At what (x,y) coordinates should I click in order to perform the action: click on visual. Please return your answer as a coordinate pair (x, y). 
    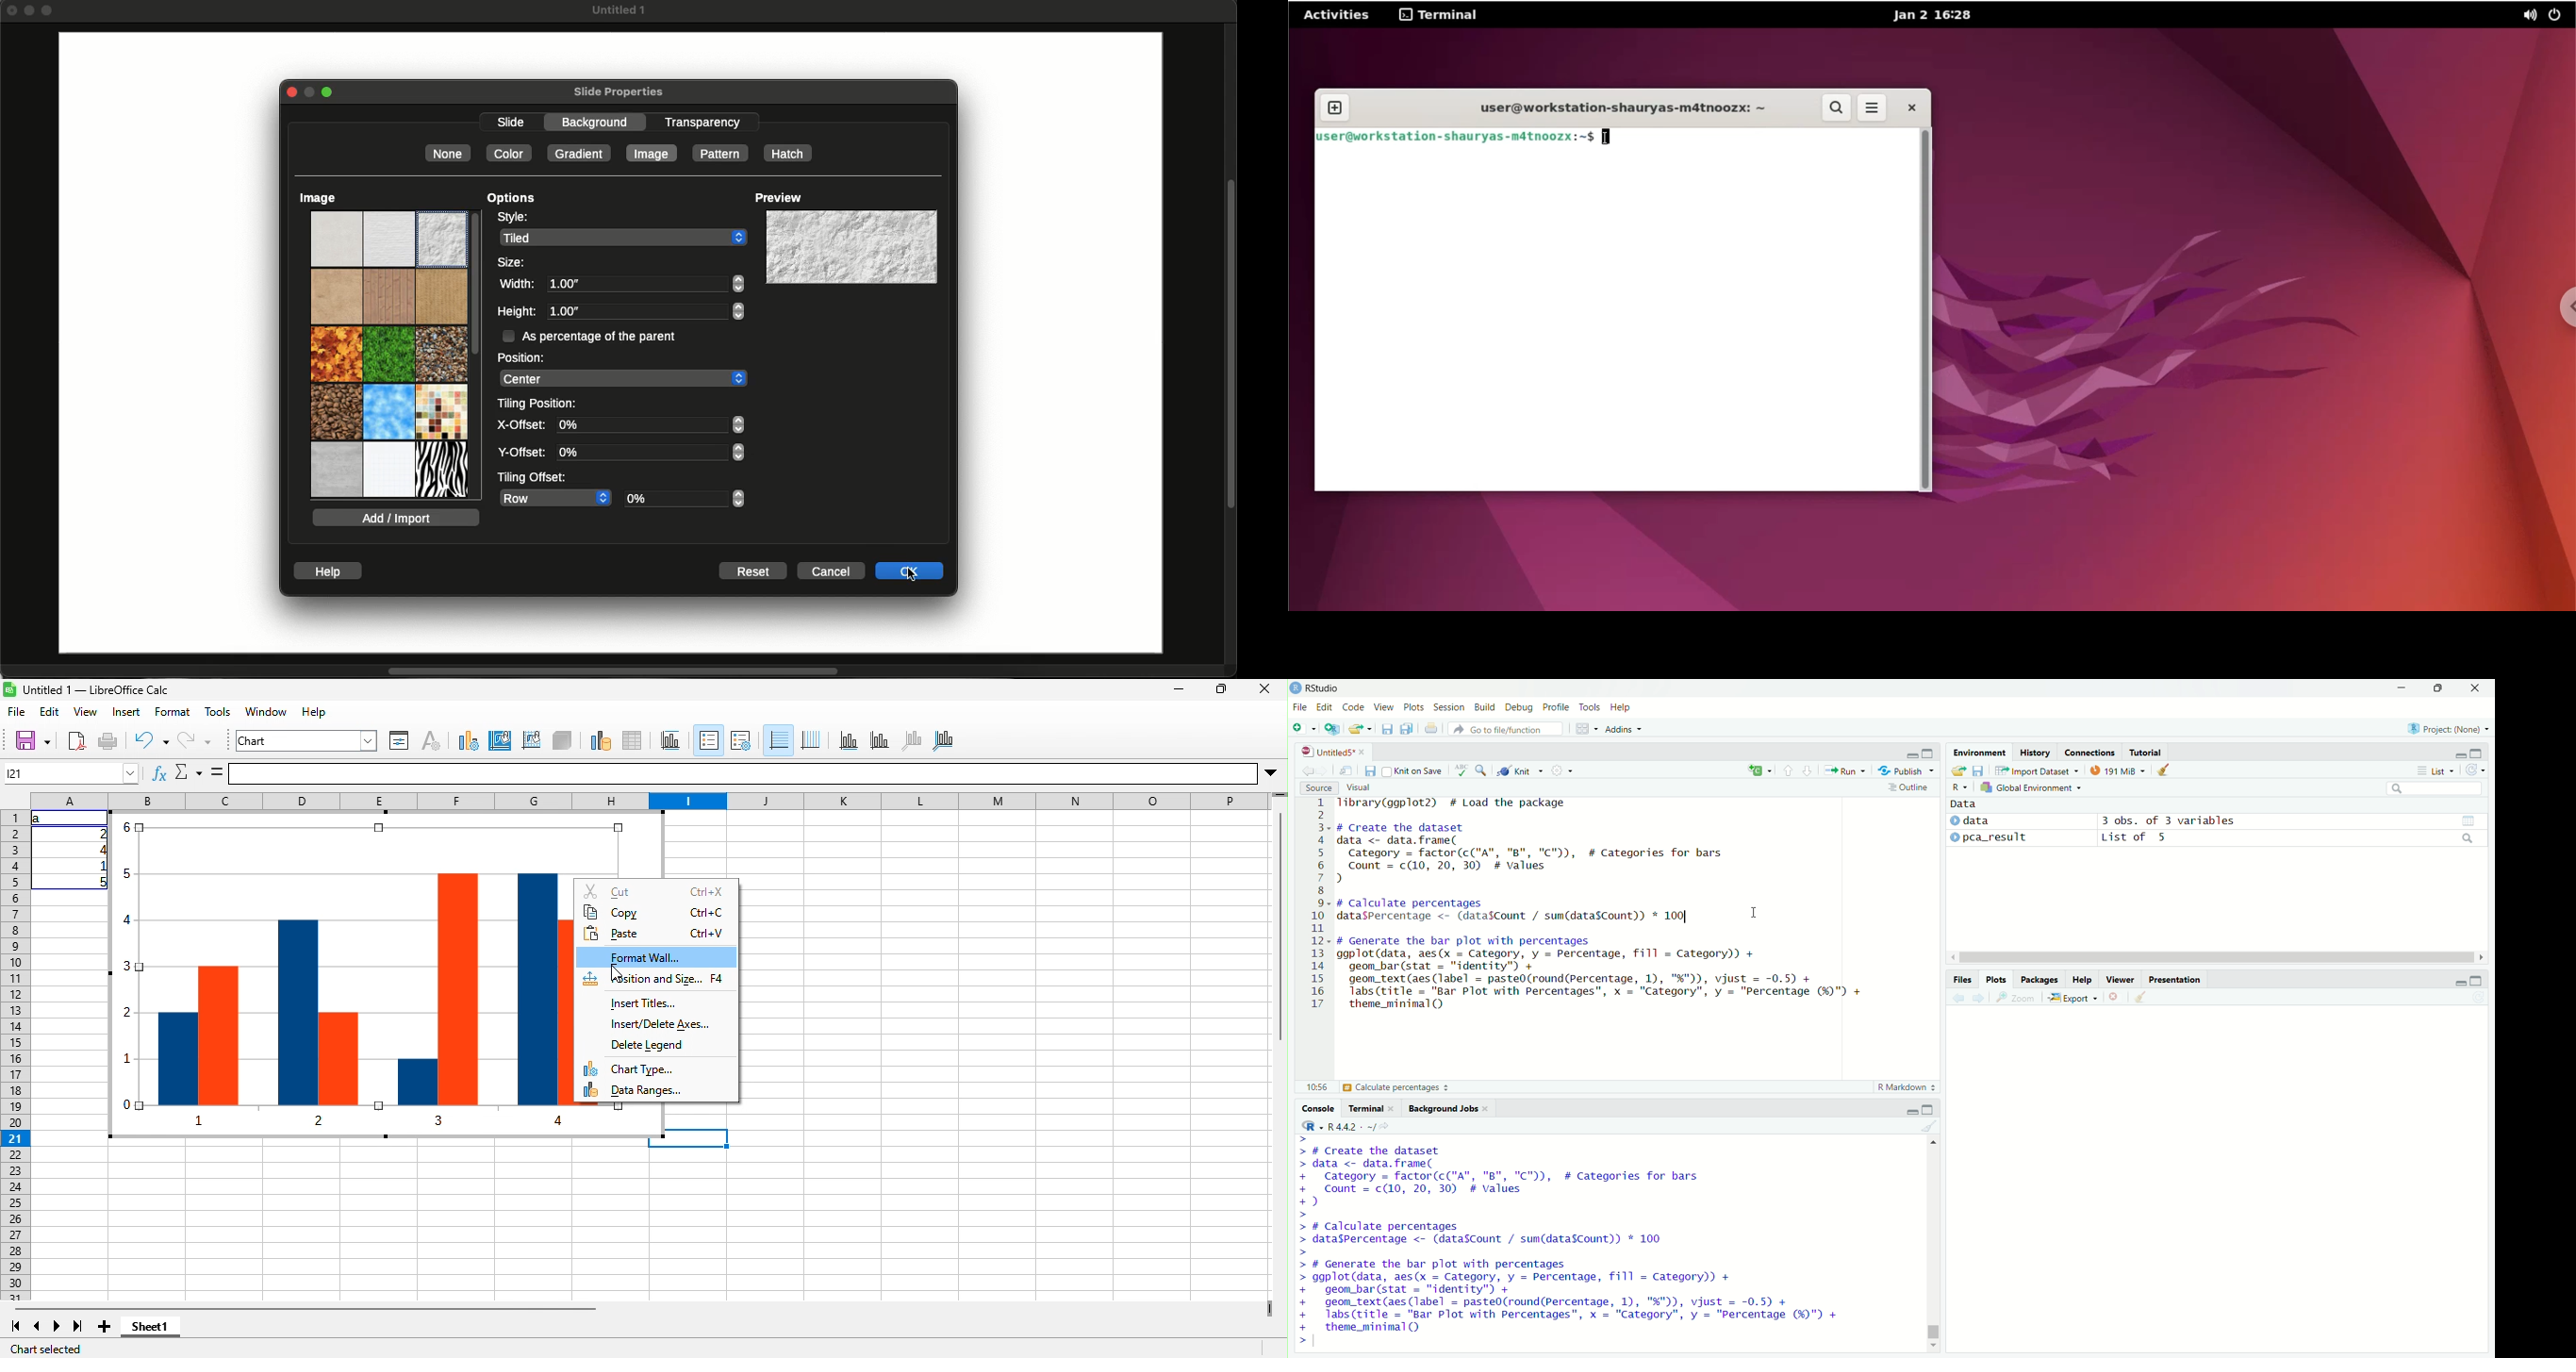
    Looking at the image, I should click on (1362, 787).